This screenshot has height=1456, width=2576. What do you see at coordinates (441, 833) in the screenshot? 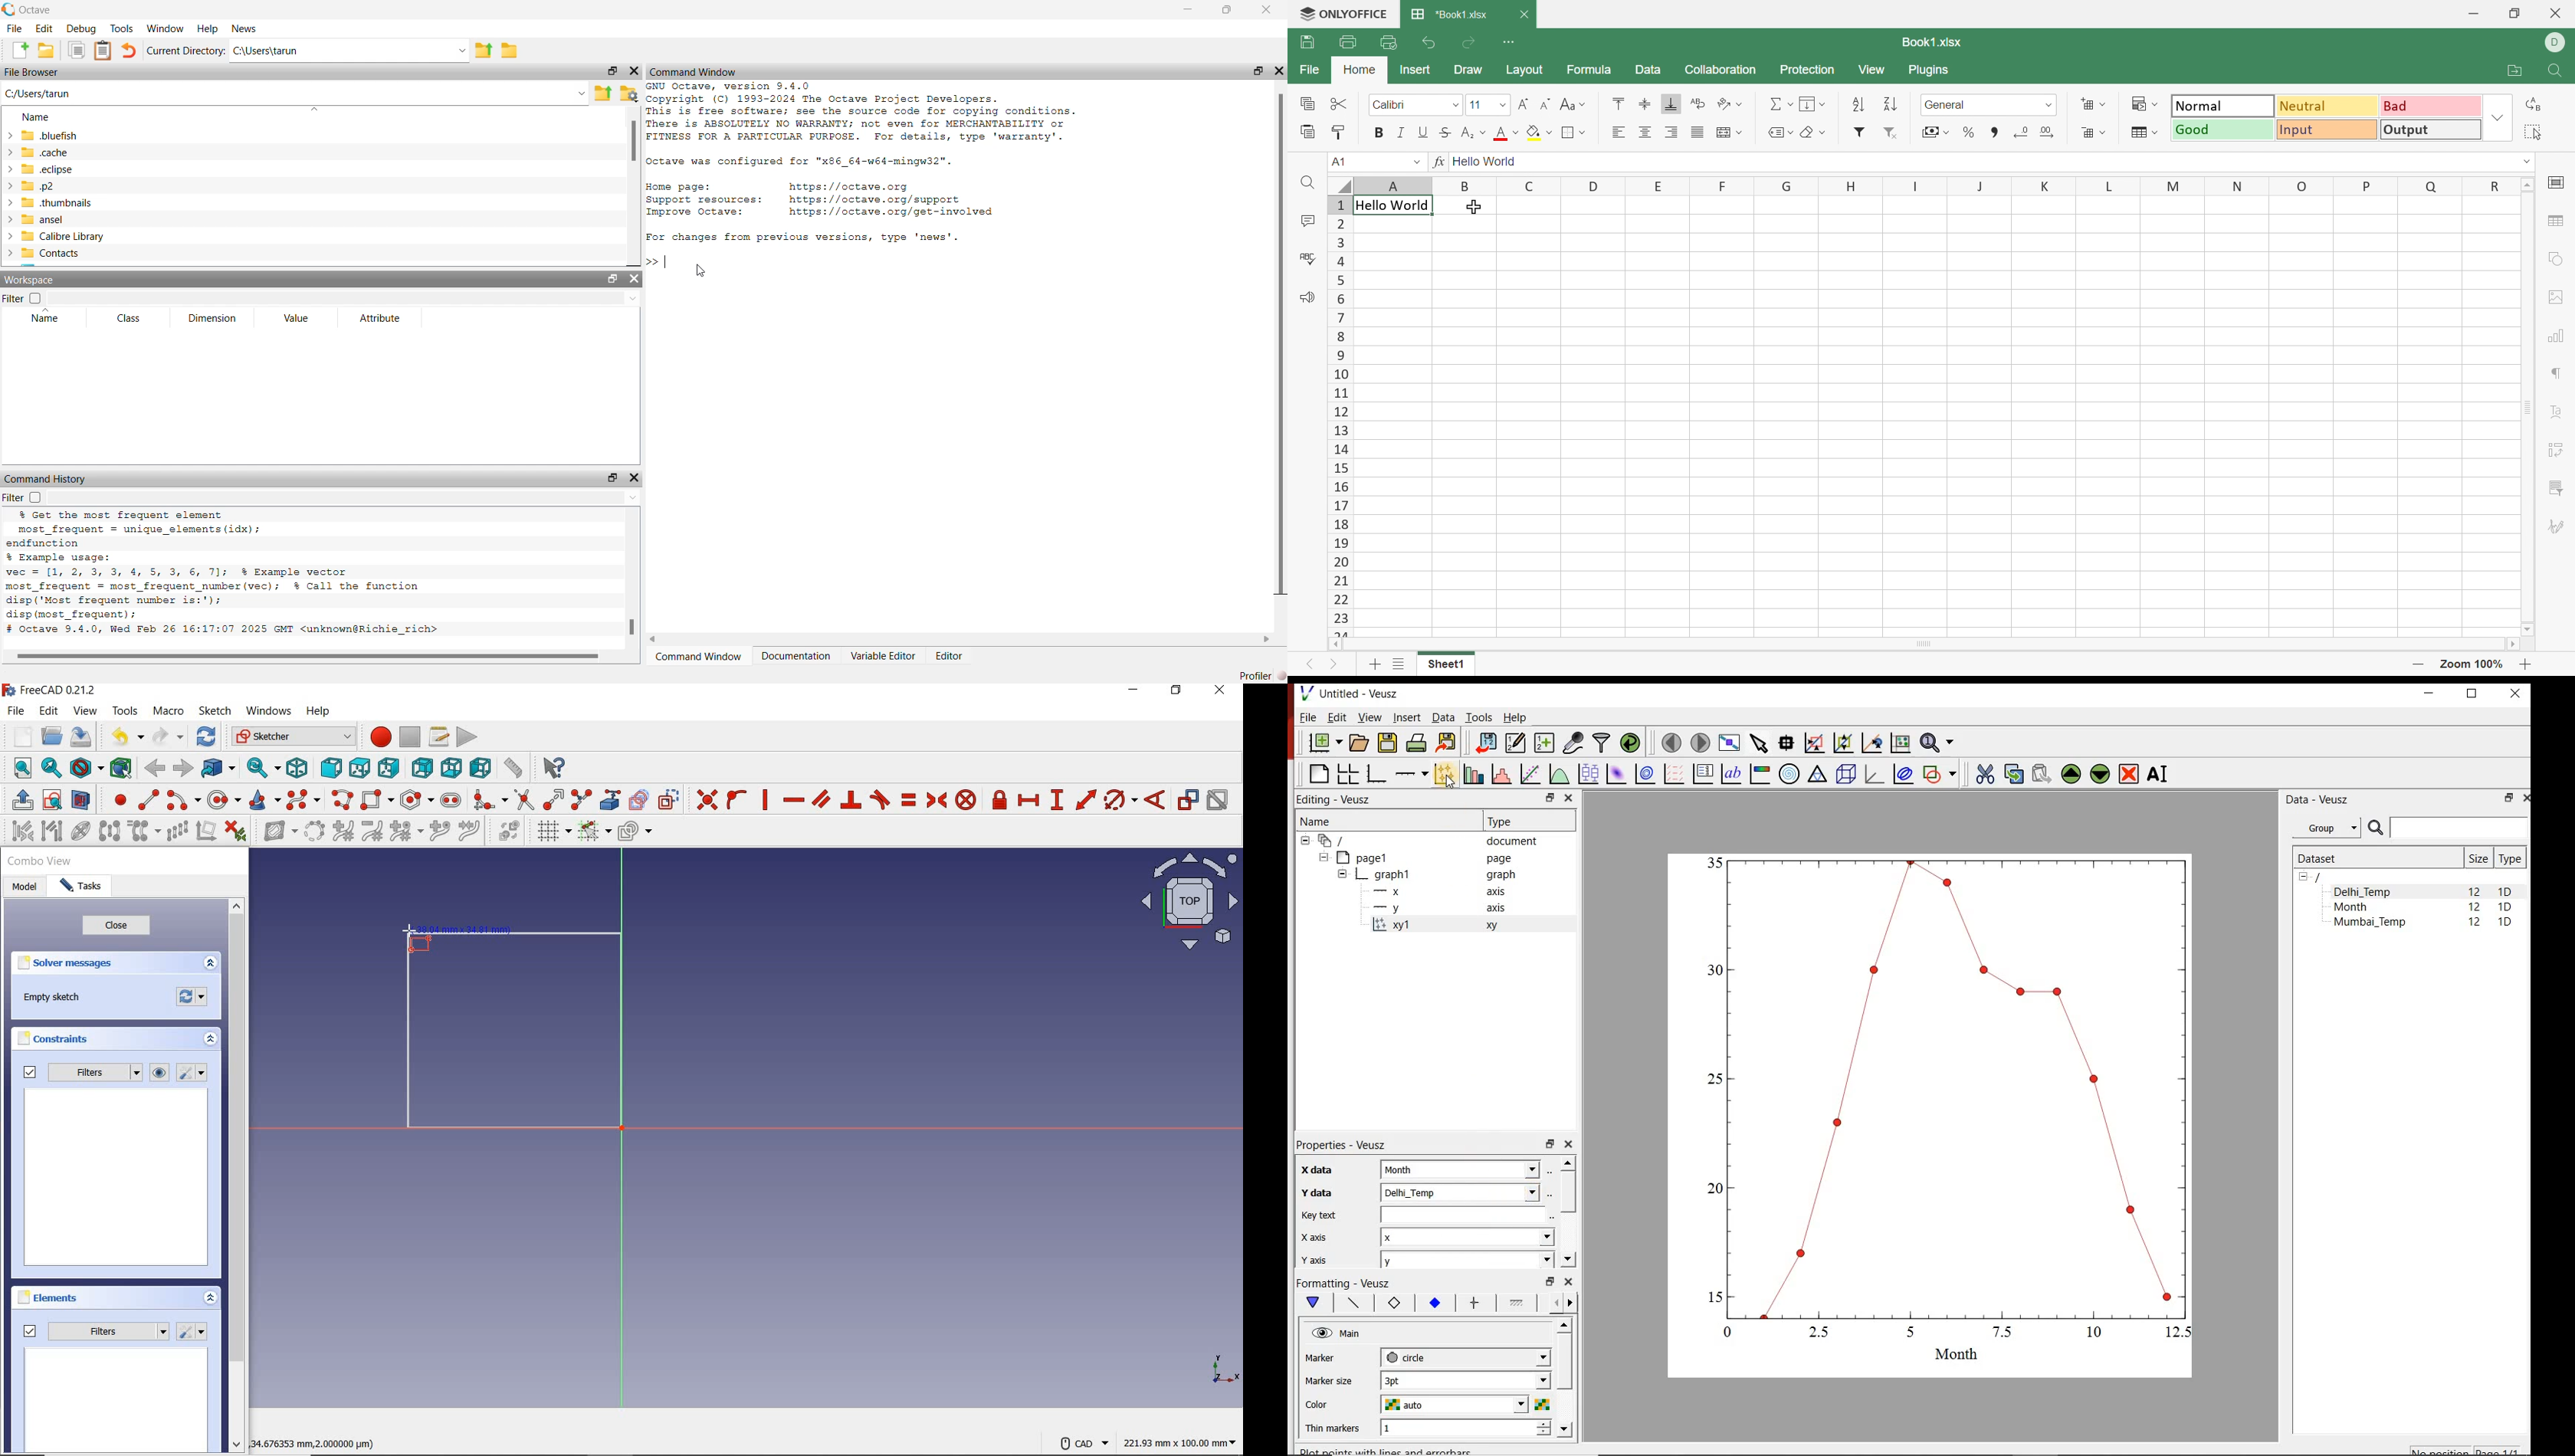
I see `insert knot` at bounding box center [441, 833].